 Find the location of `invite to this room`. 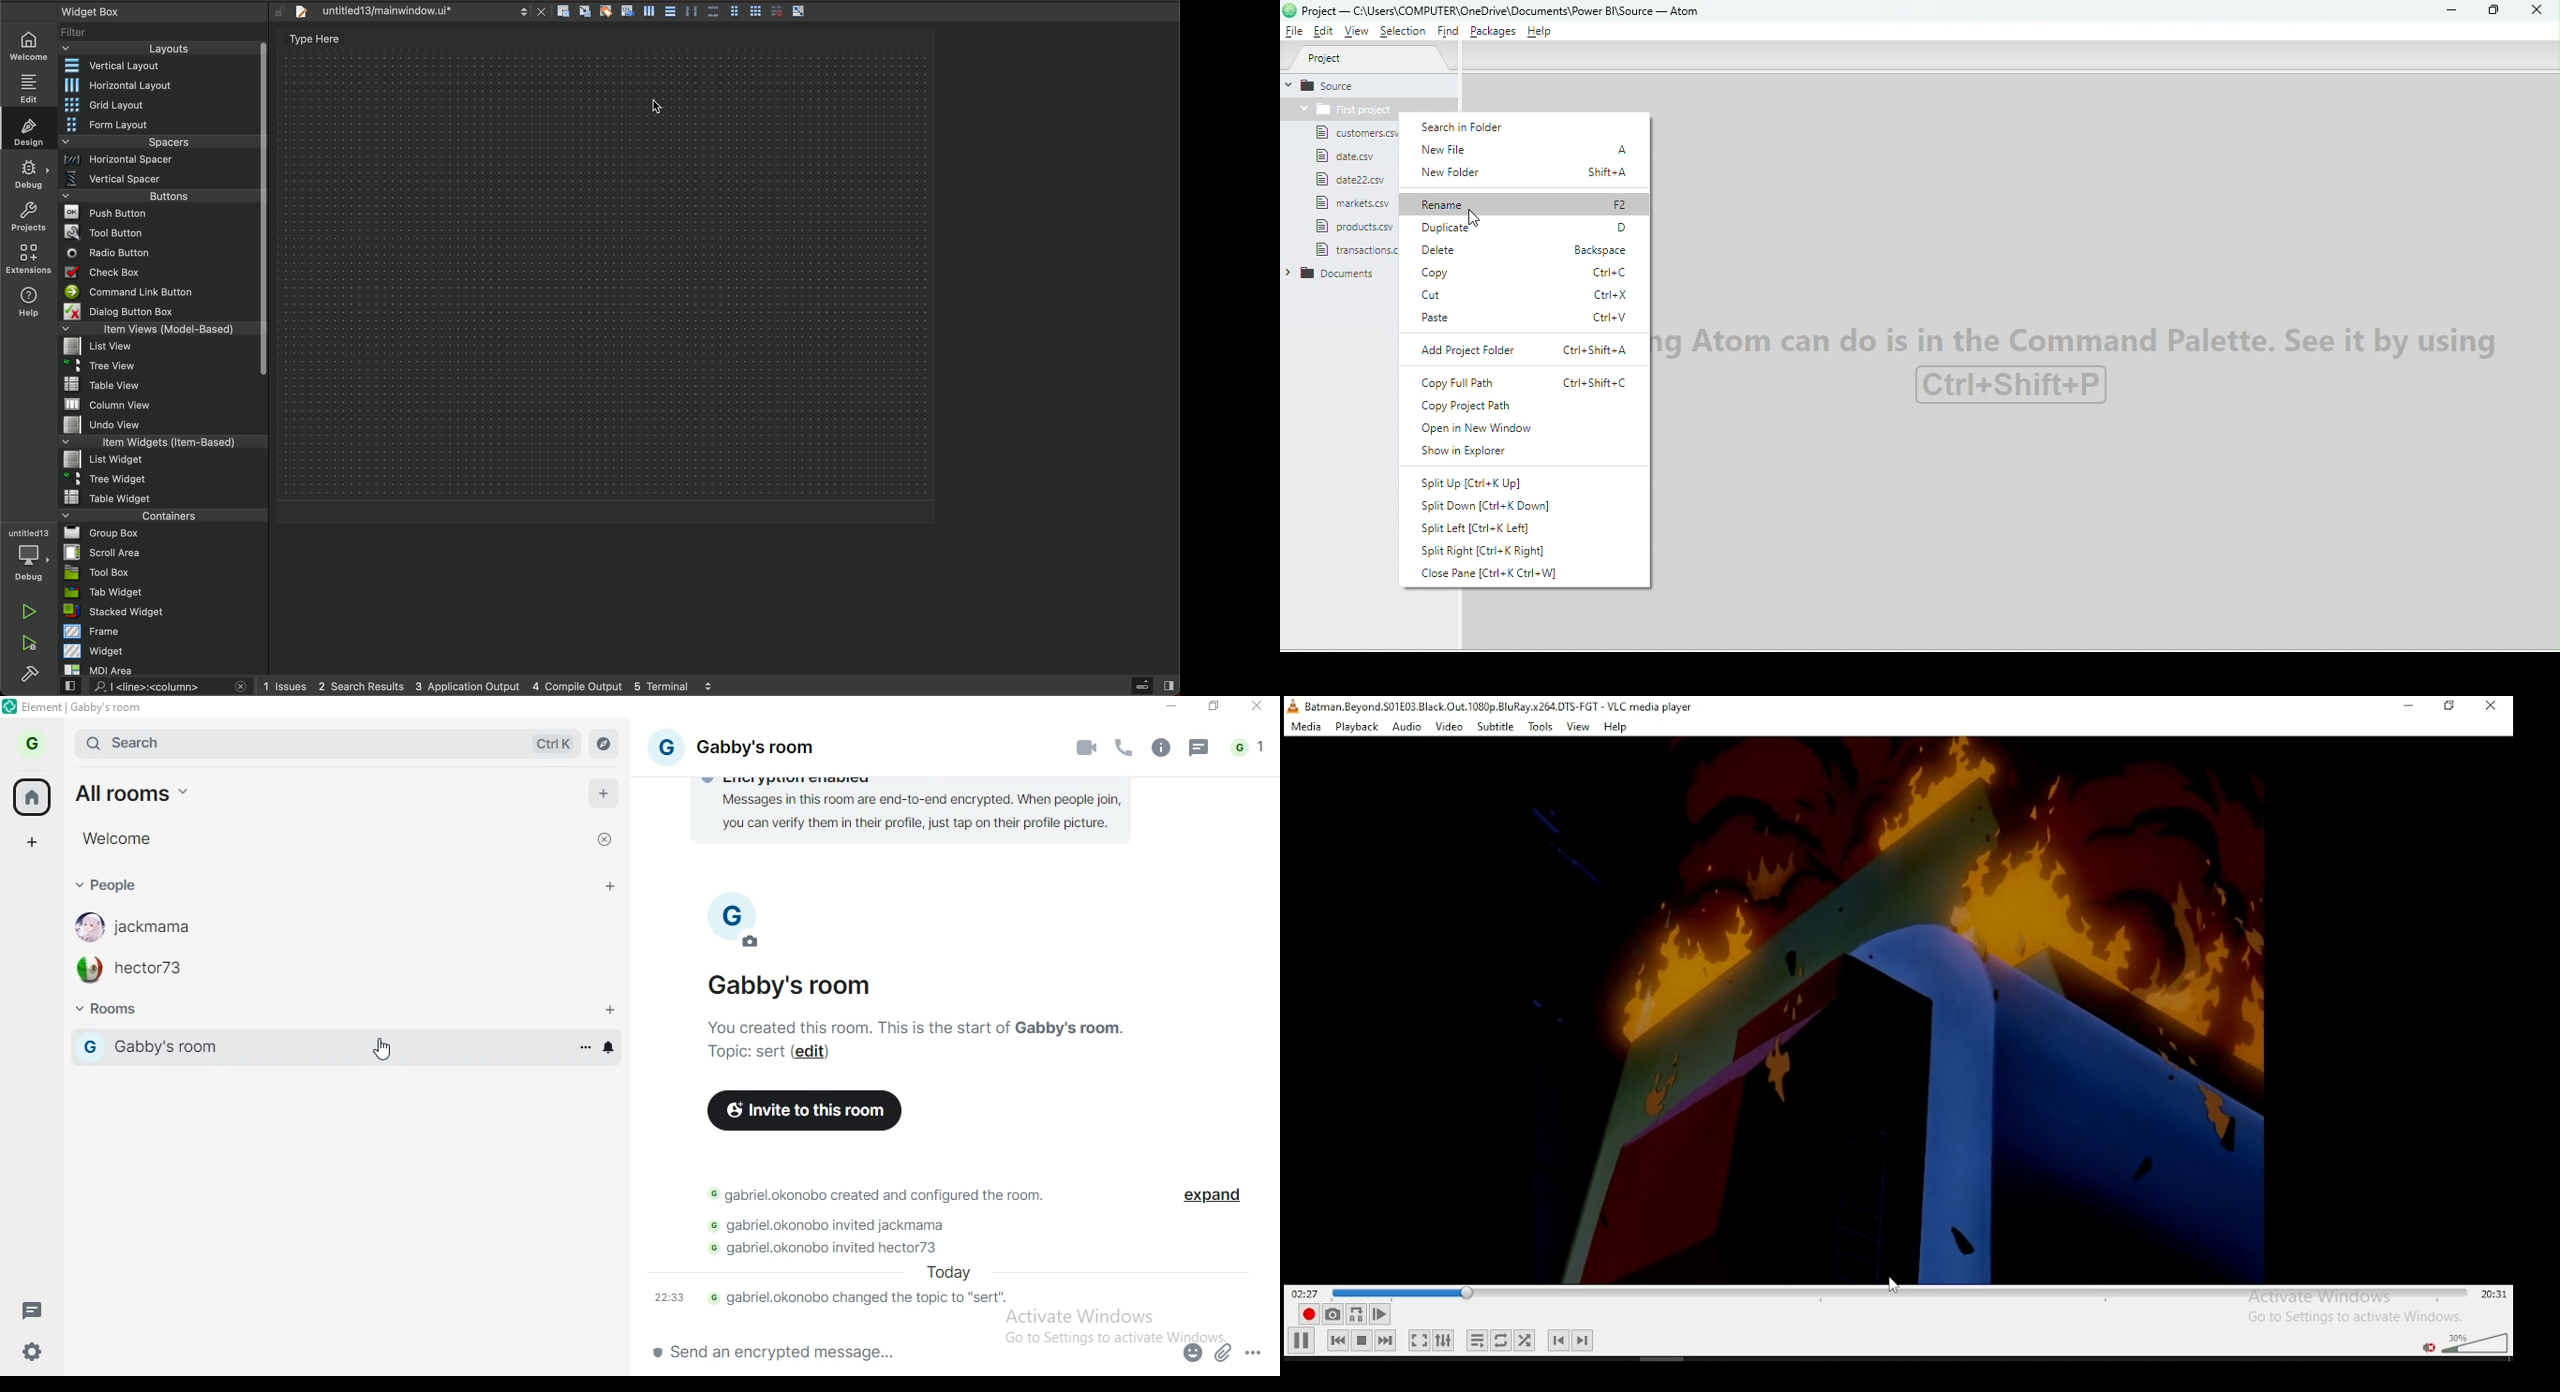

invite to this room is located at coordinates (804, 1110).